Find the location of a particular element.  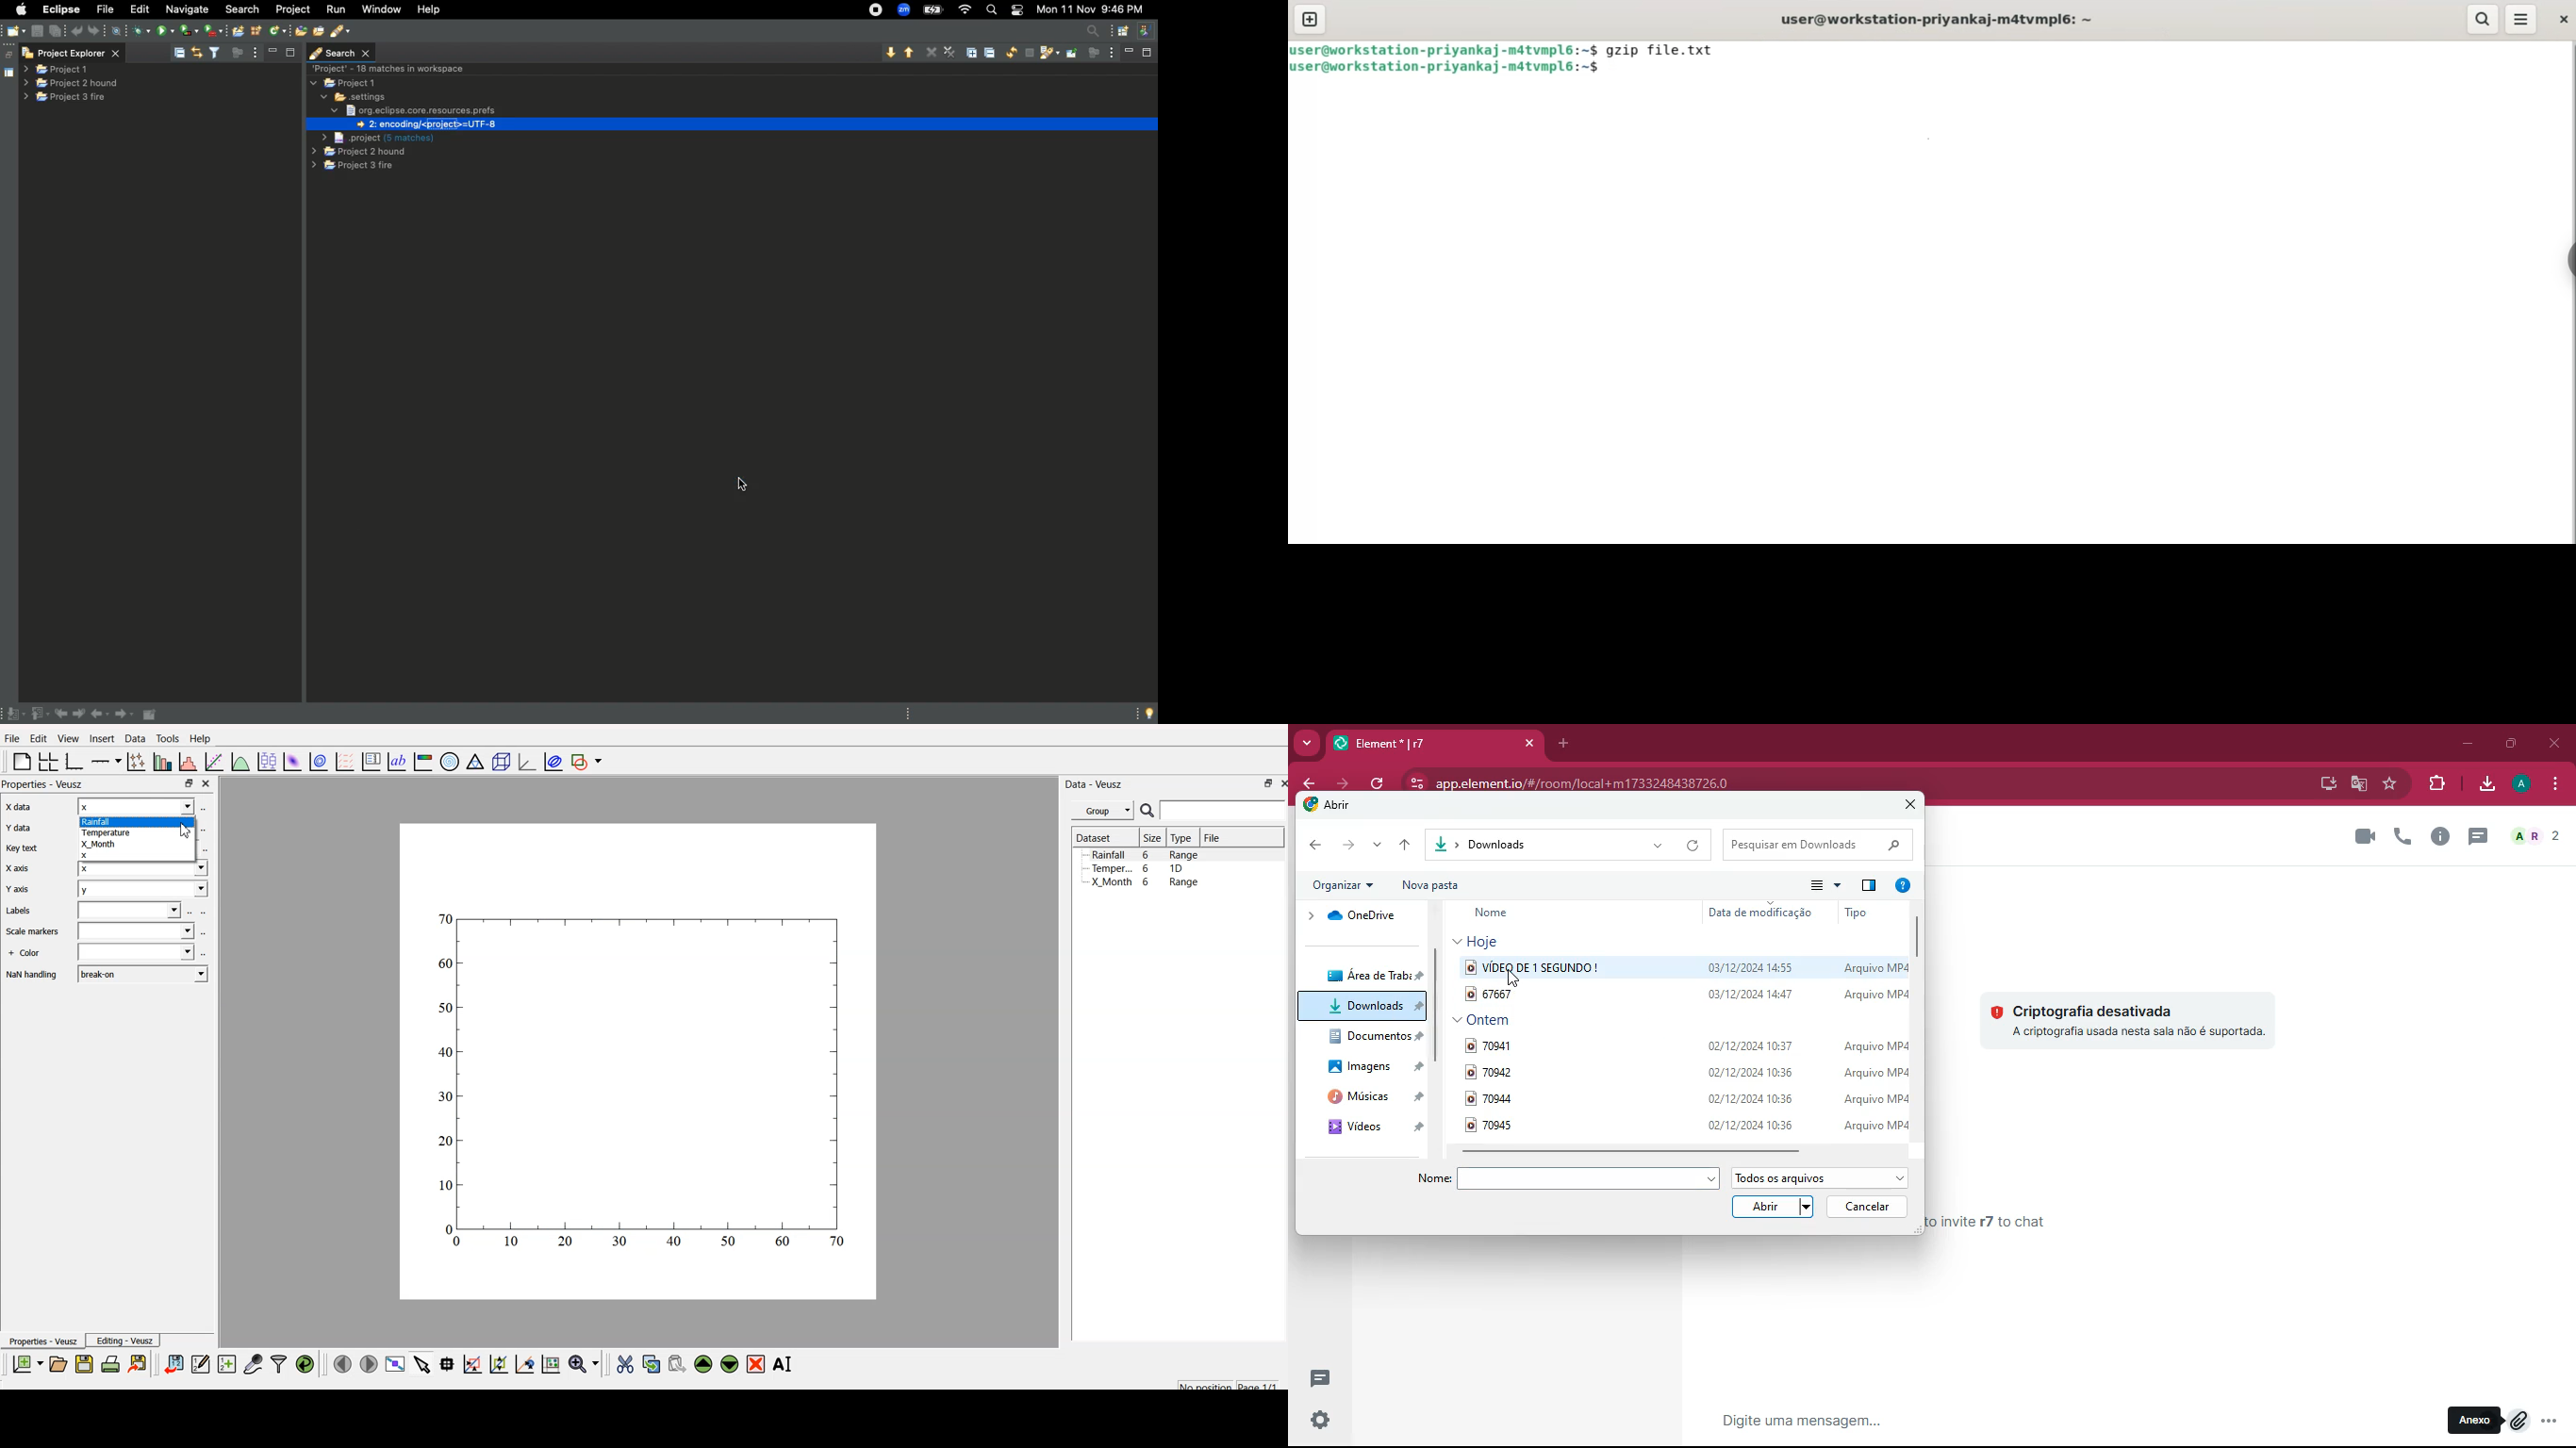

downloads is located at coordinates (1567, 845).